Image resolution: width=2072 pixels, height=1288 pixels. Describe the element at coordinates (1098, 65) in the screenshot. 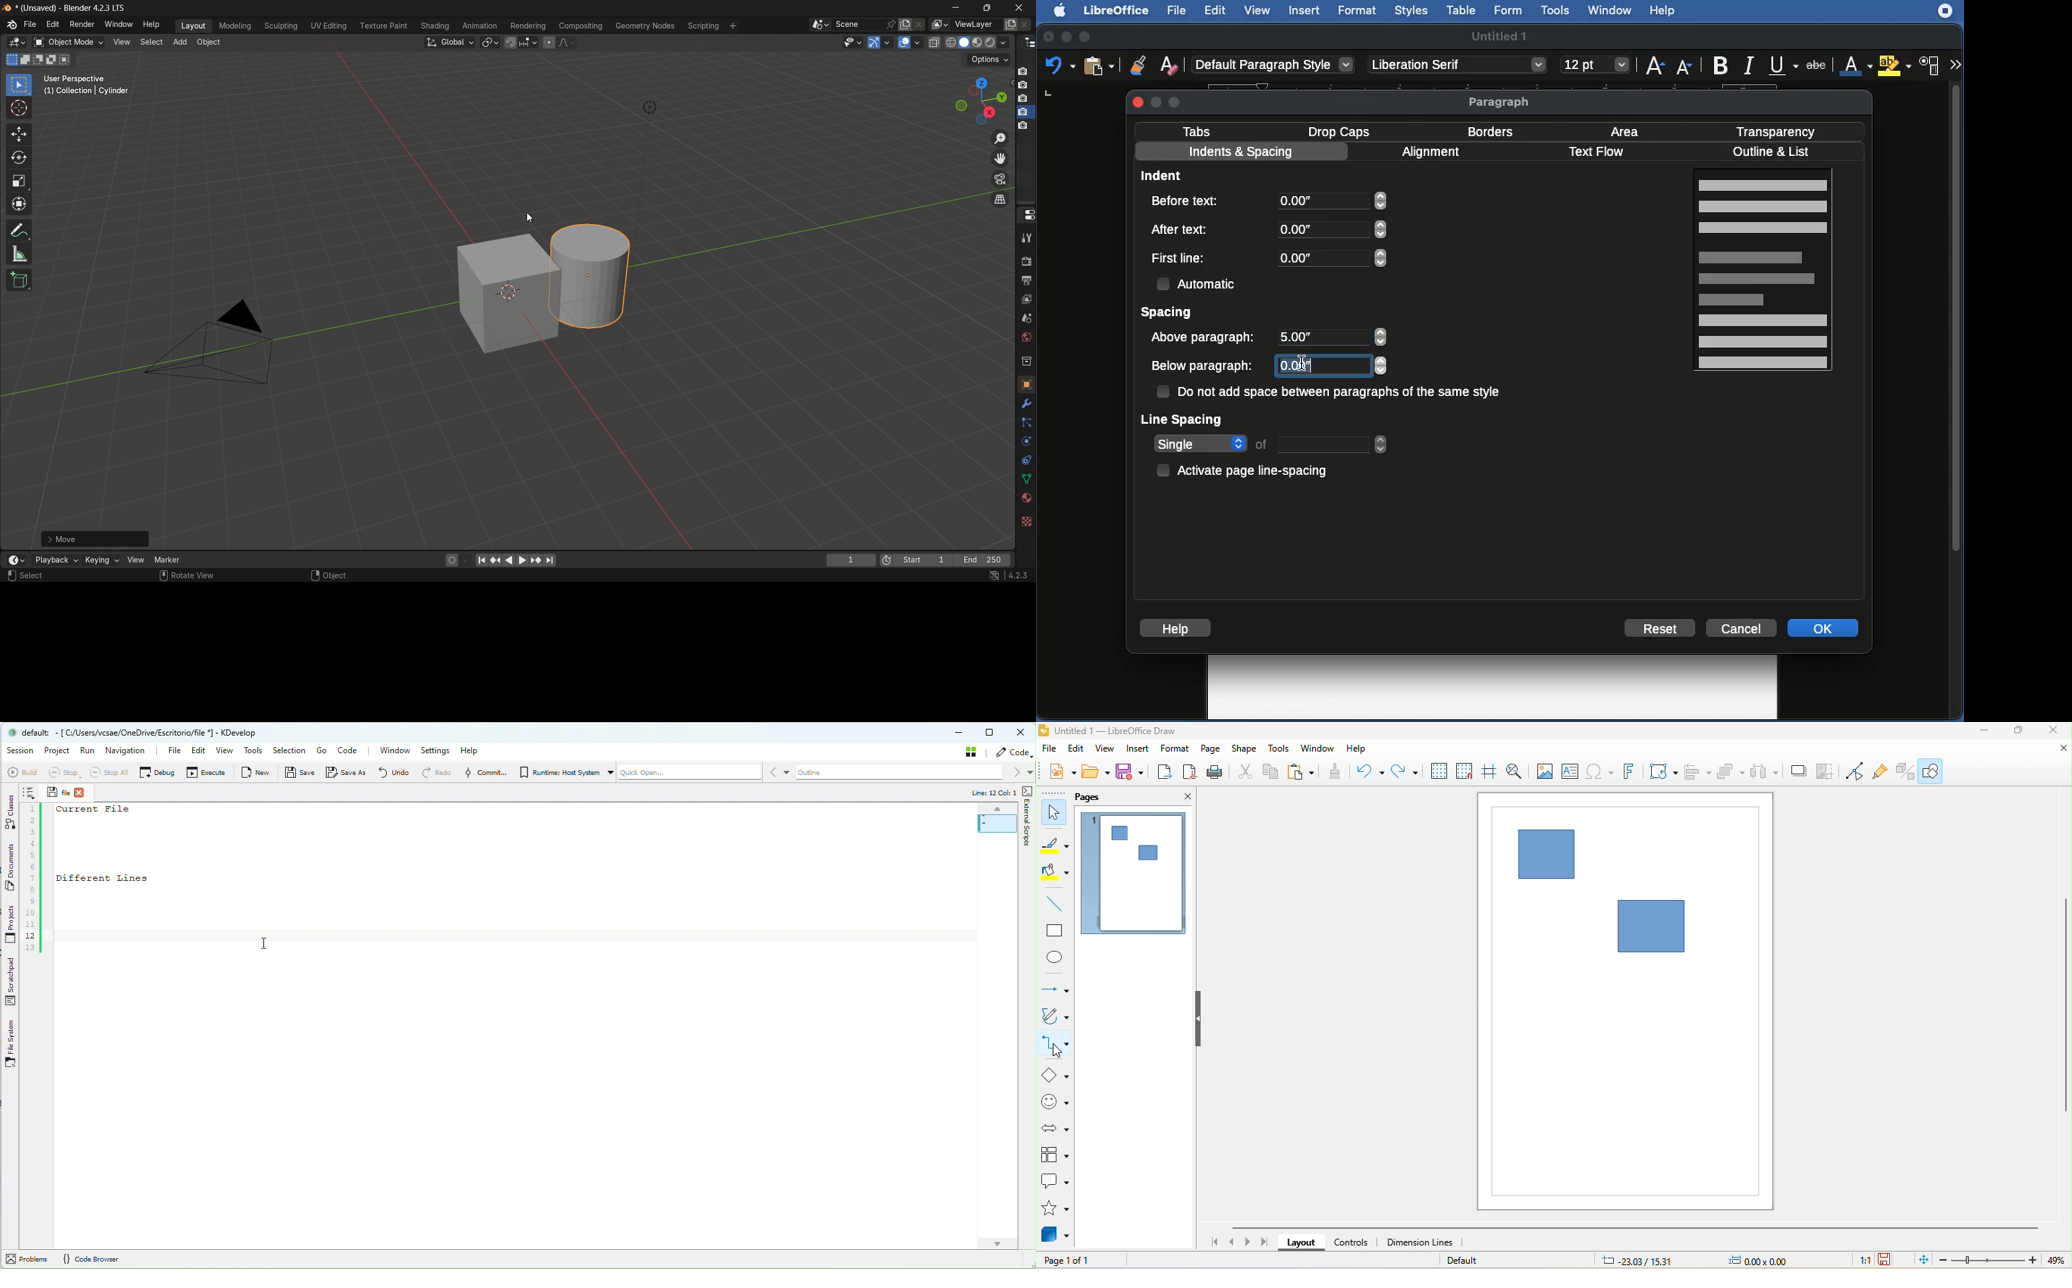

I see `clipboard` at that location.